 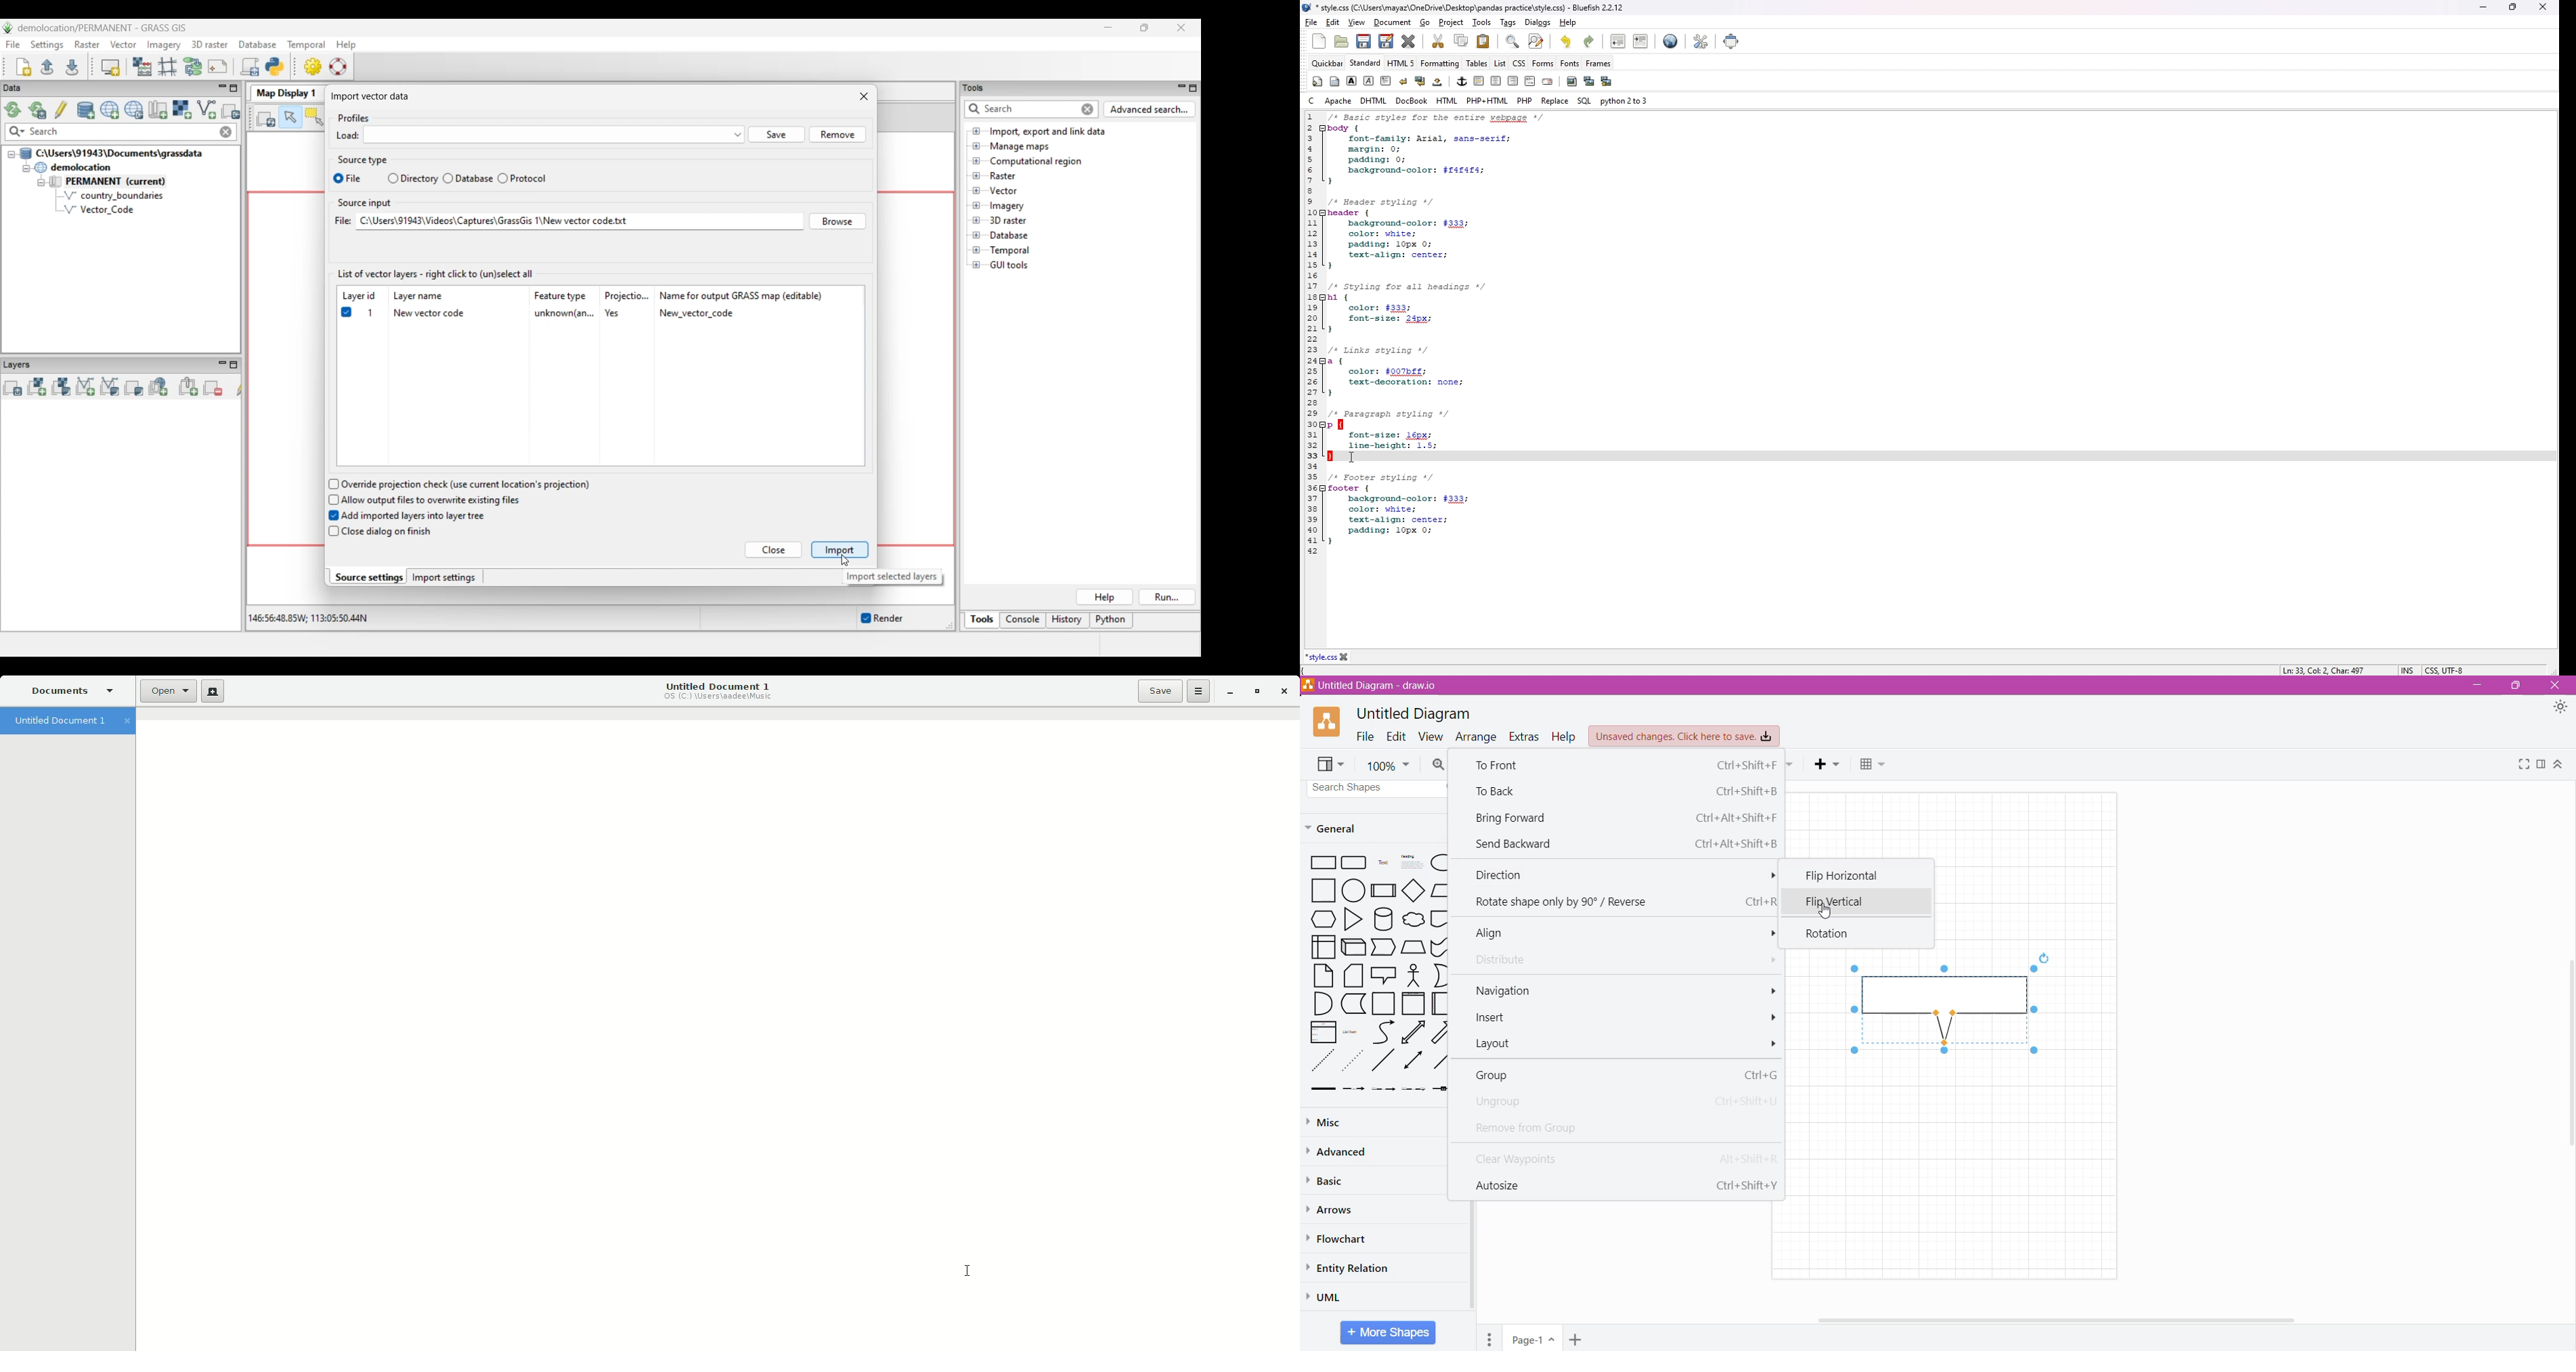 I want to click on circle, so click(x=1353, y=891).